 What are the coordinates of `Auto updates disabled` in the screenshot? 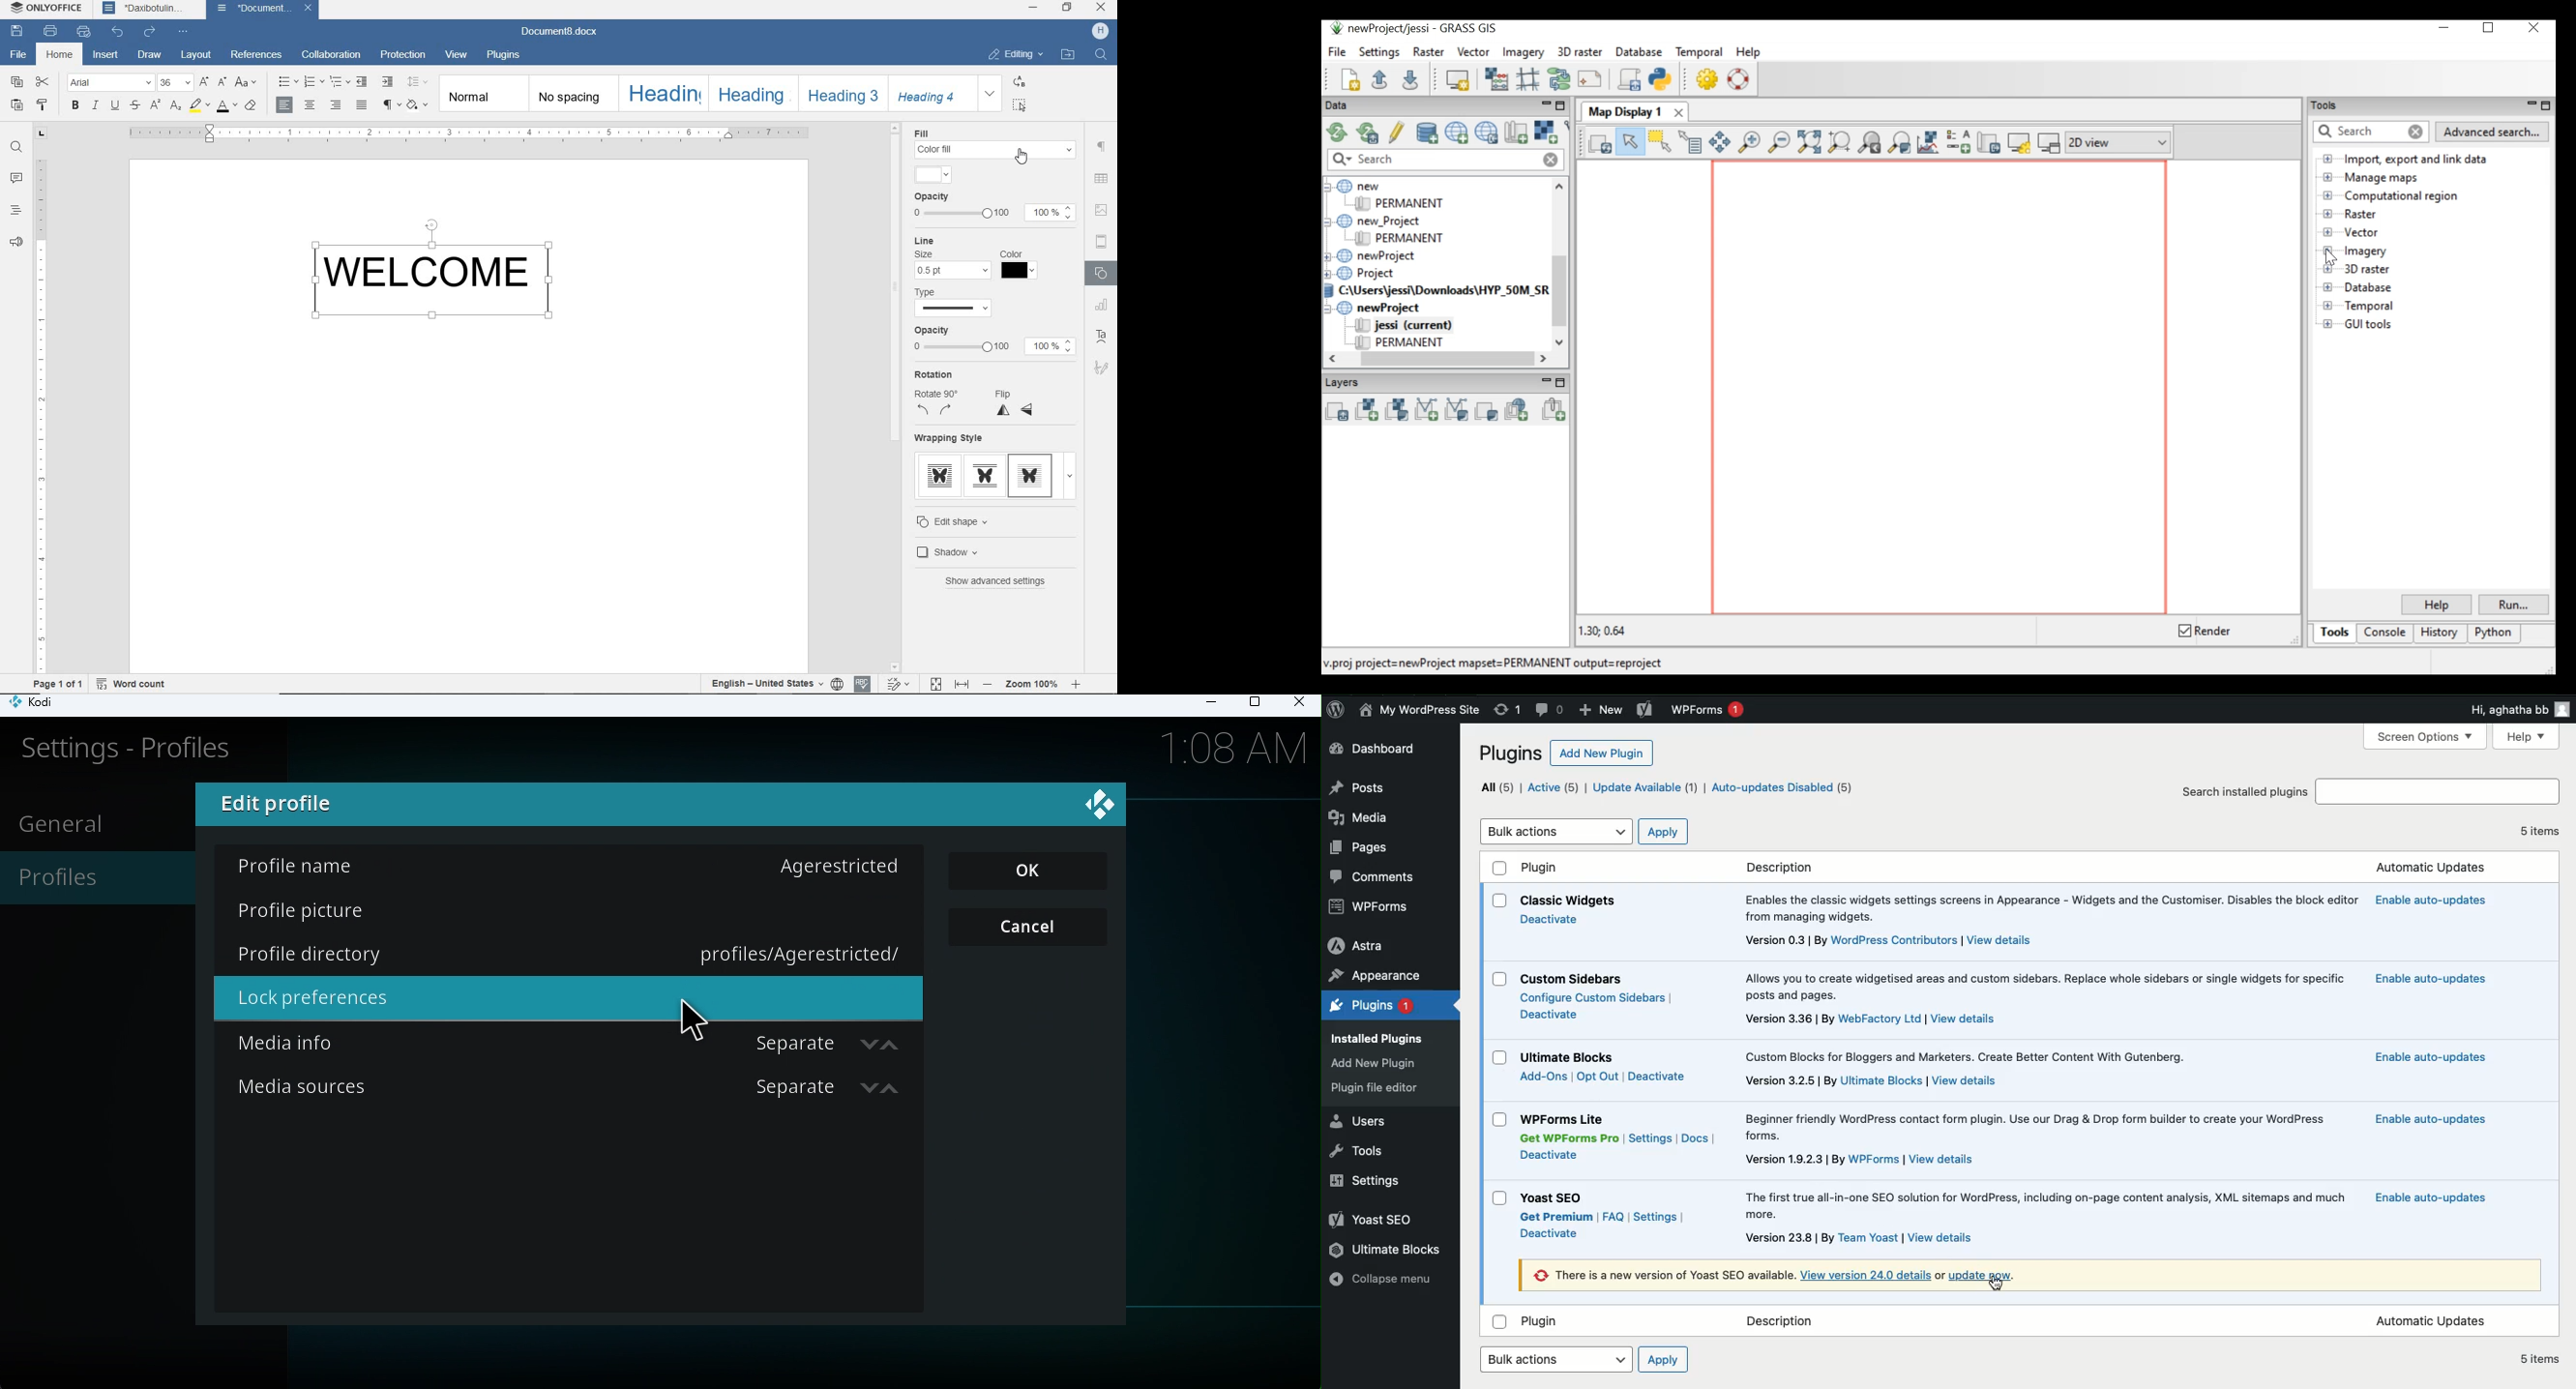 It's located at (1782, 789).